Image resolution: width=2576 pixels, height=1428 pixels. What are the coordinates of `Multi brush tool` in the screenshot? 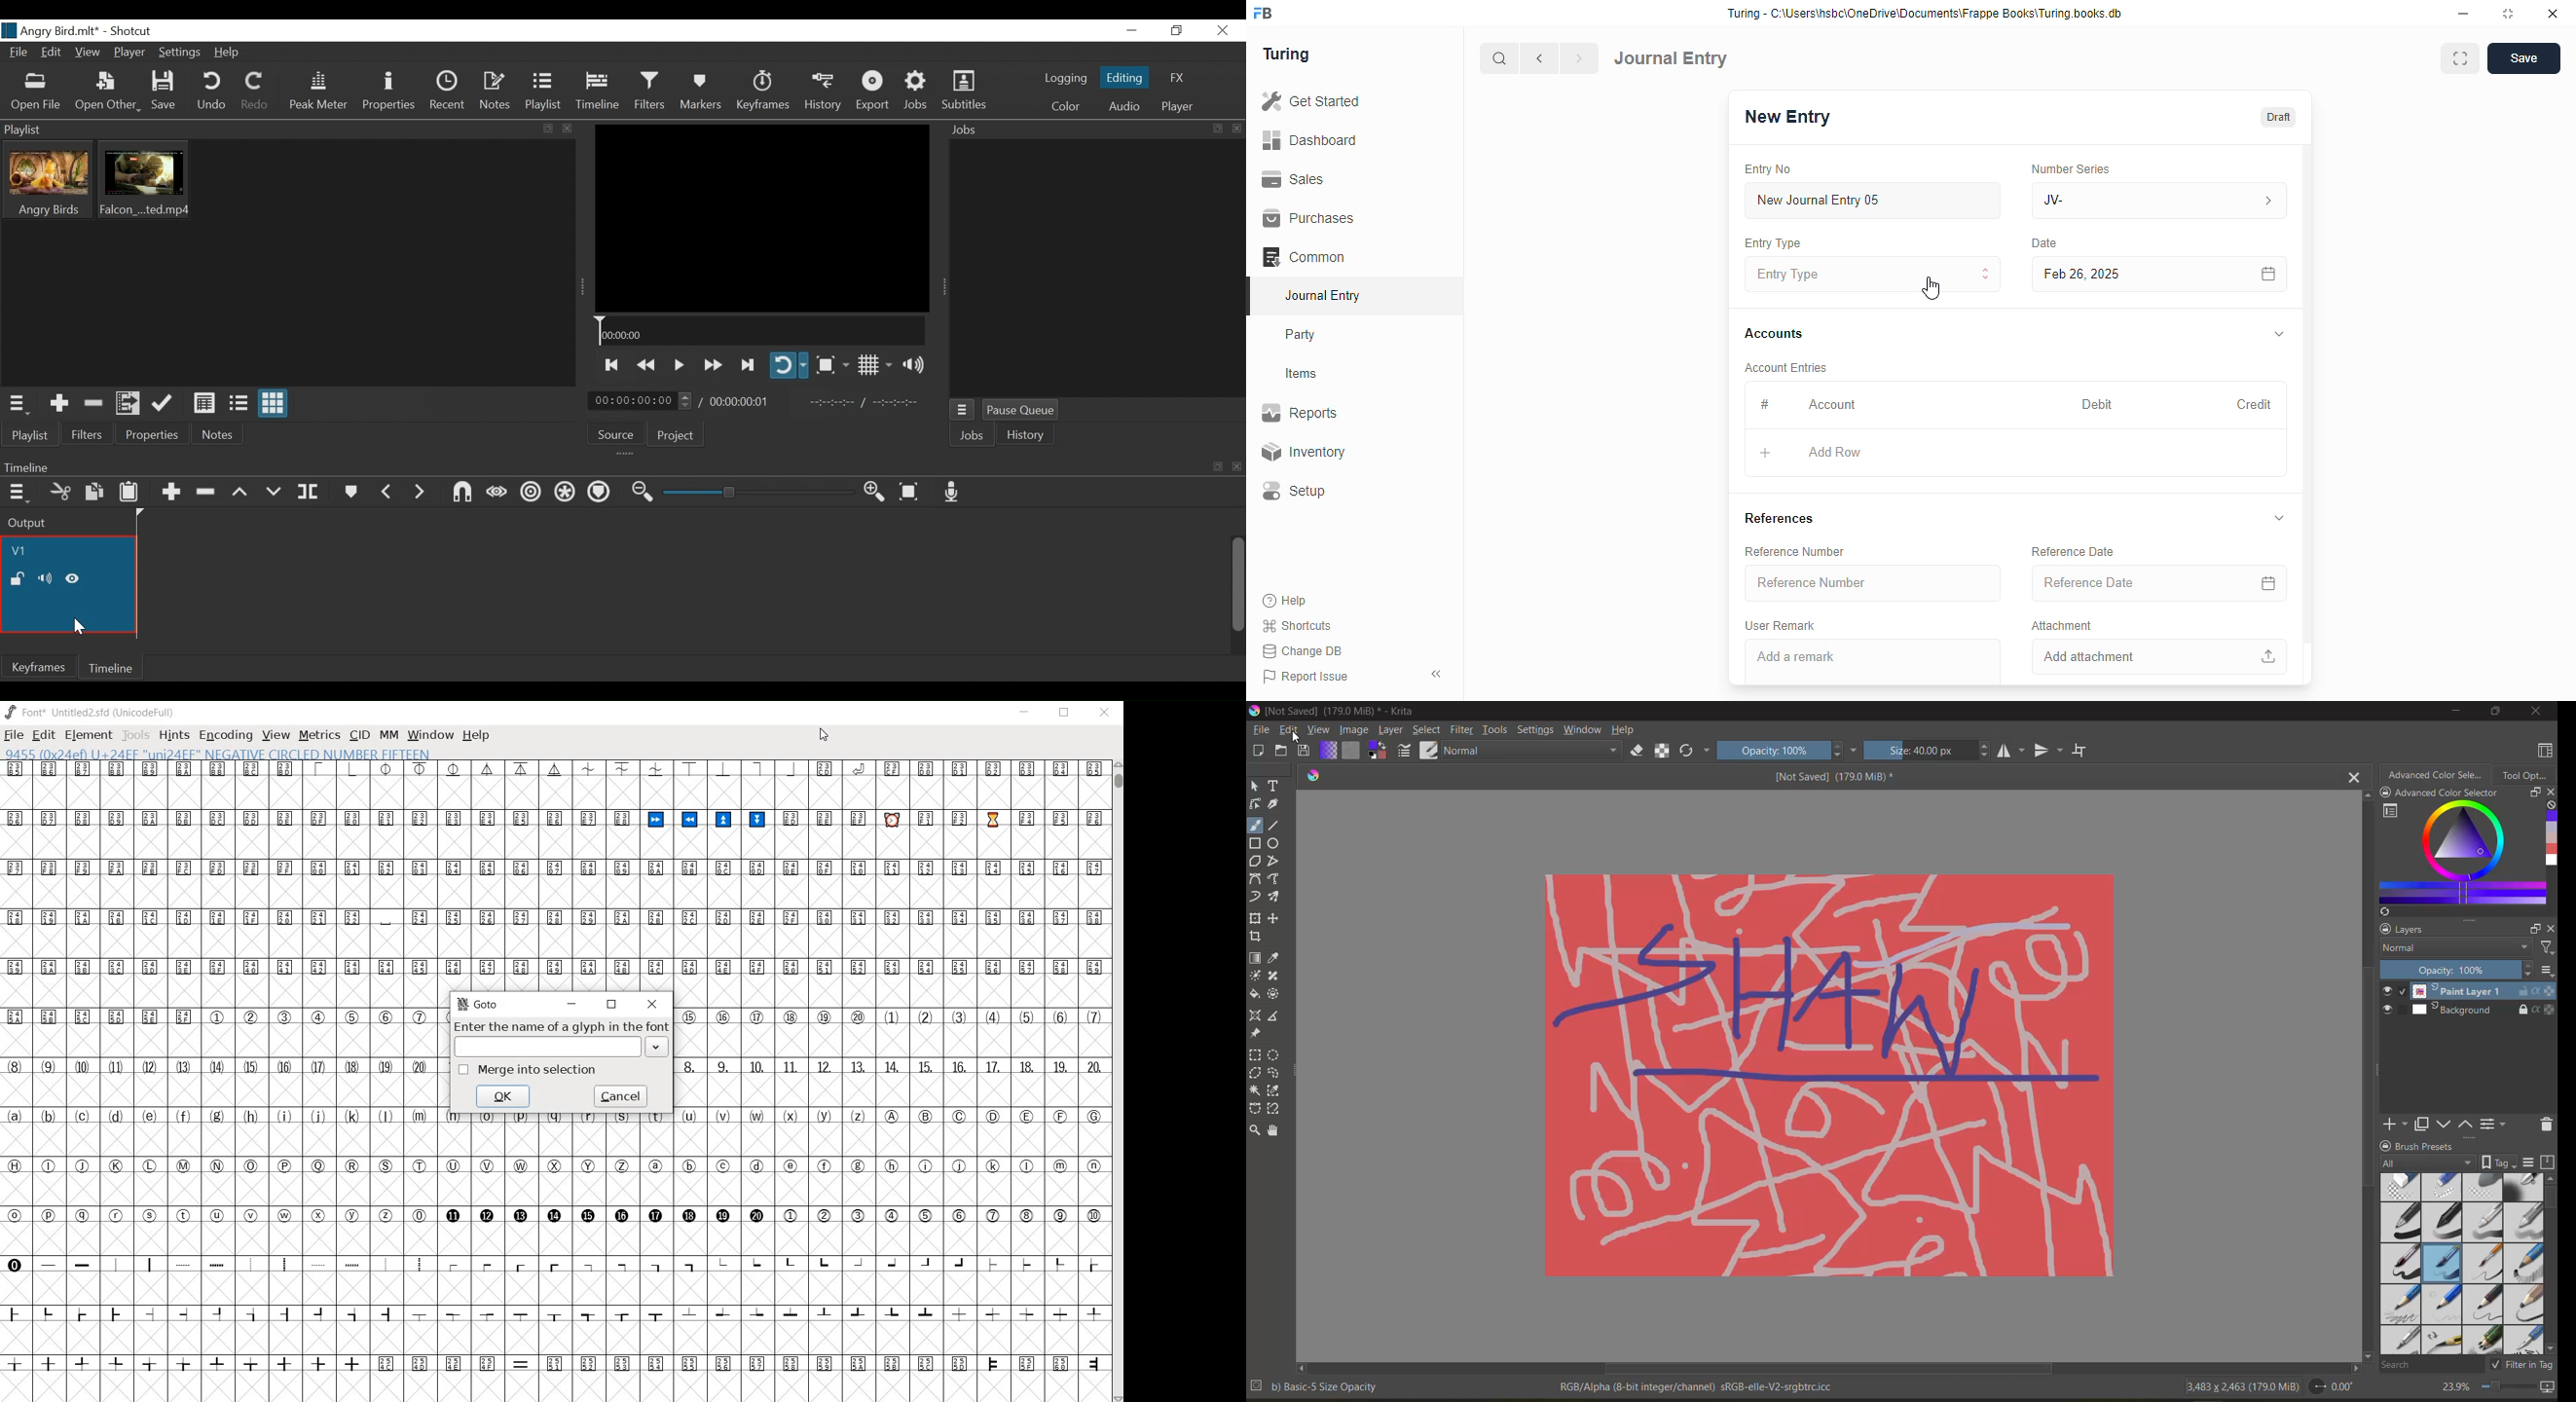 It's located at (1278, 897).